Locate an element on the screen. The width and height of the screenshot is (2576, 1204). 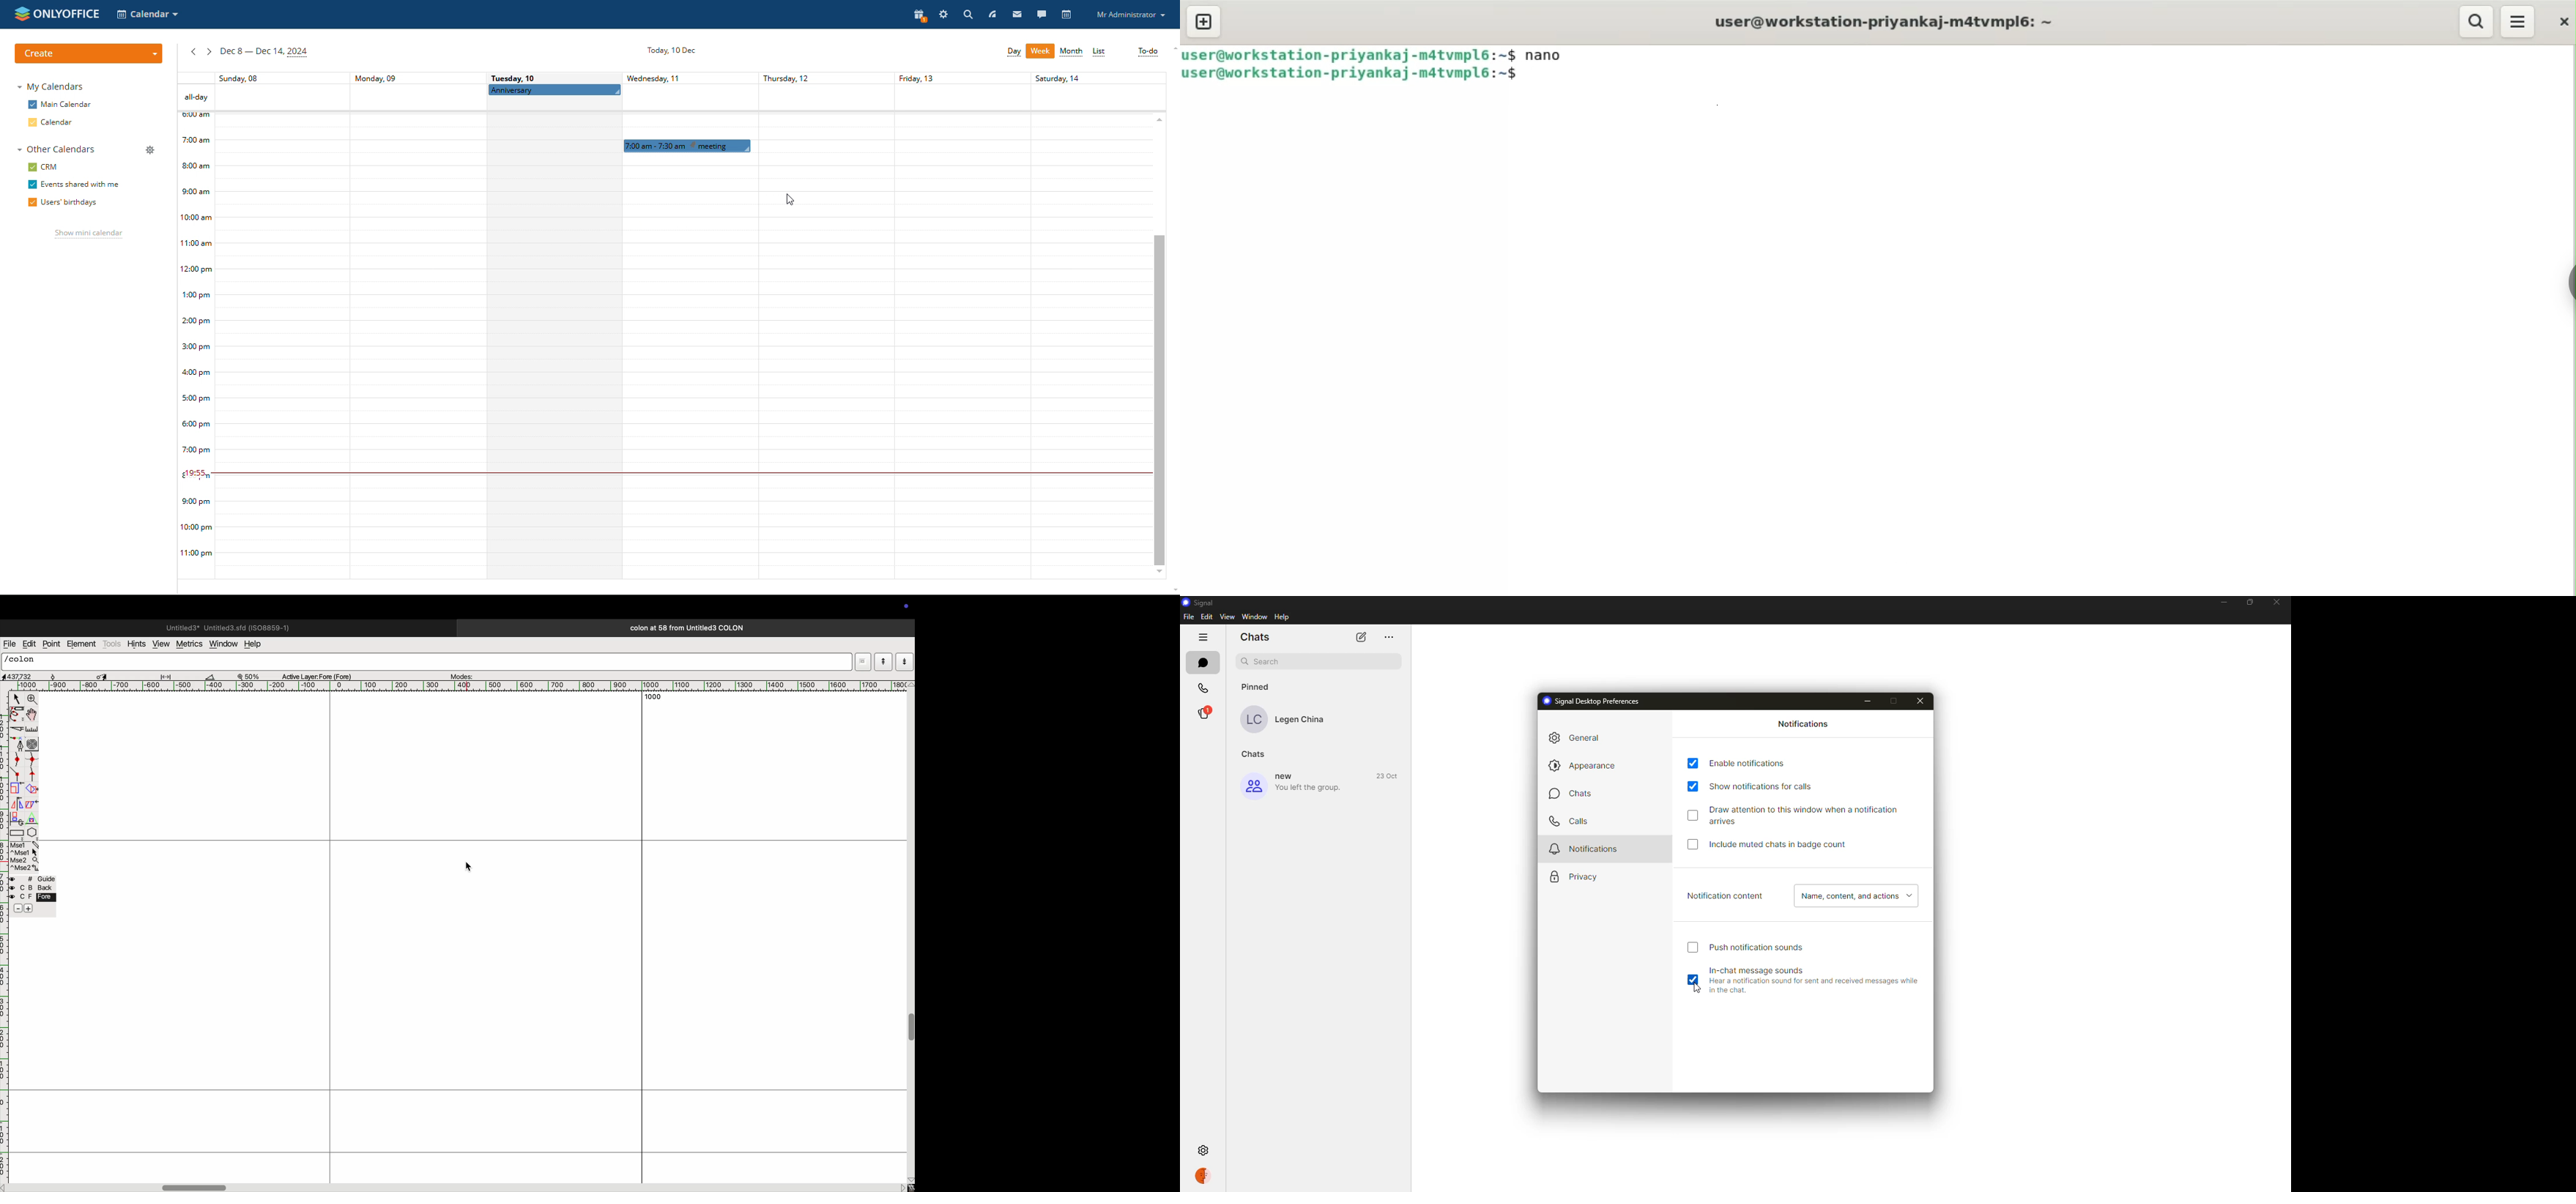
rectangle is located at coordinates (17, 832).